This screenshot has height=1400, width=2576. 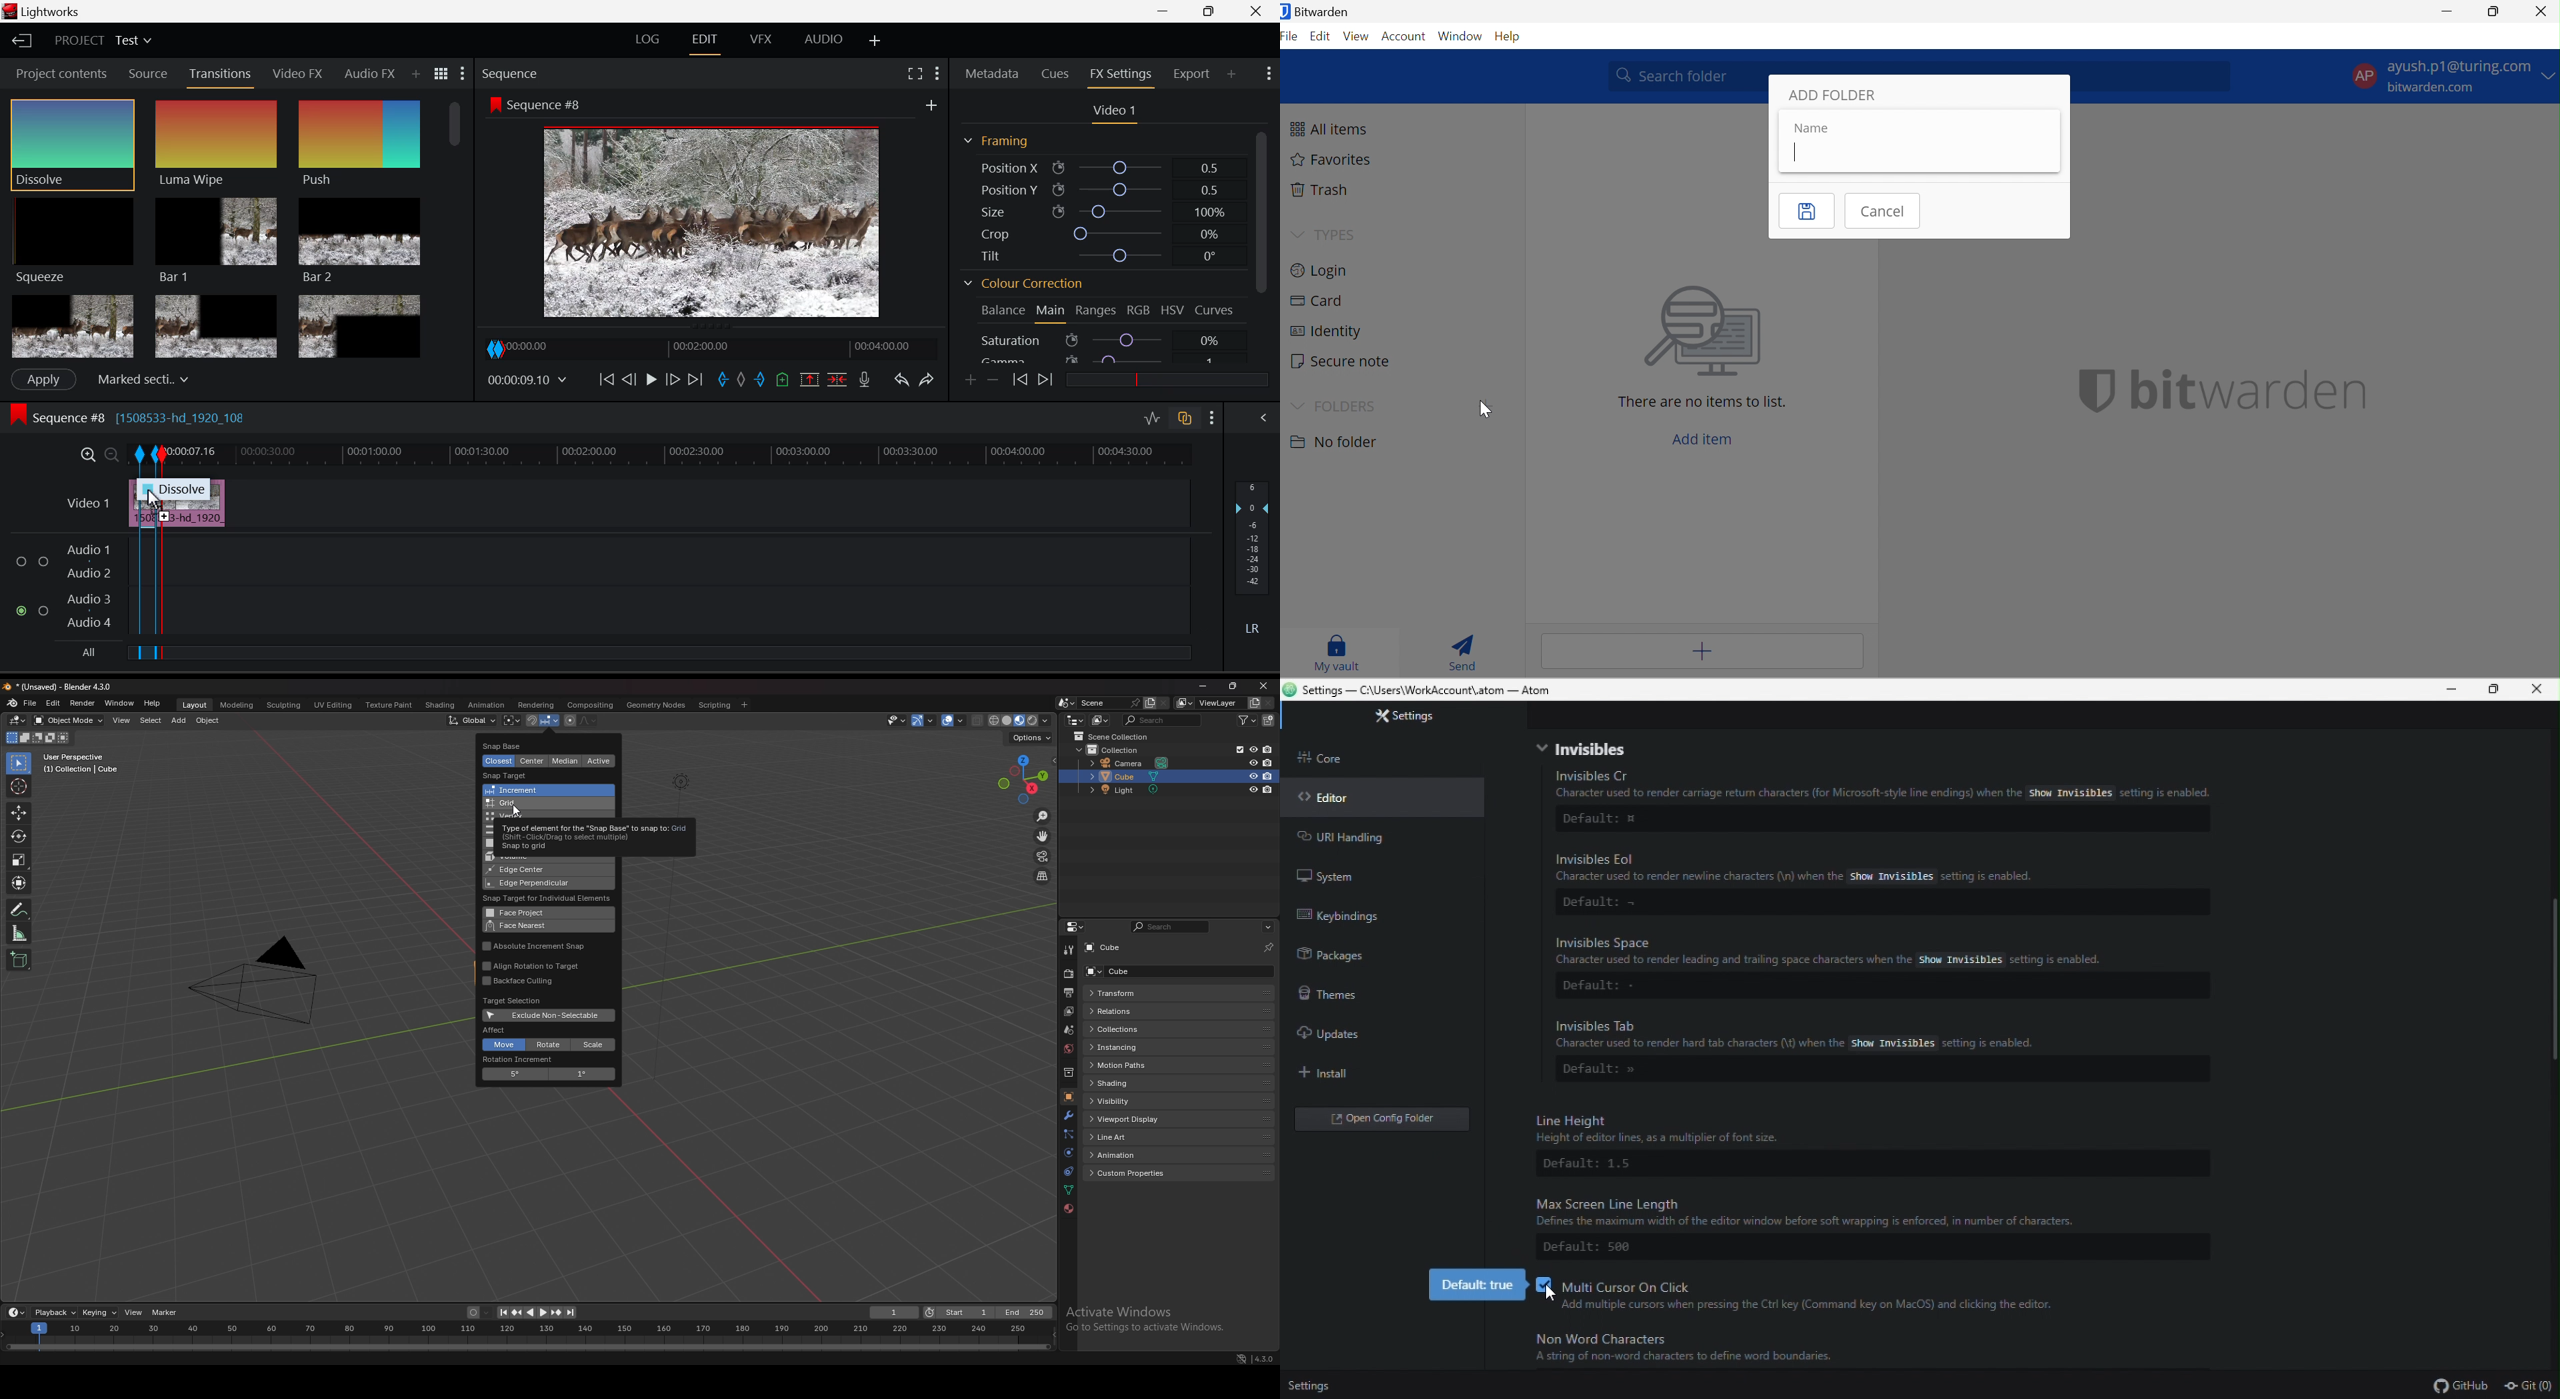 What do you see at coordinates (1043, 817) in the screenshot?
I see `zoom` at bounding box center [1043, 817].